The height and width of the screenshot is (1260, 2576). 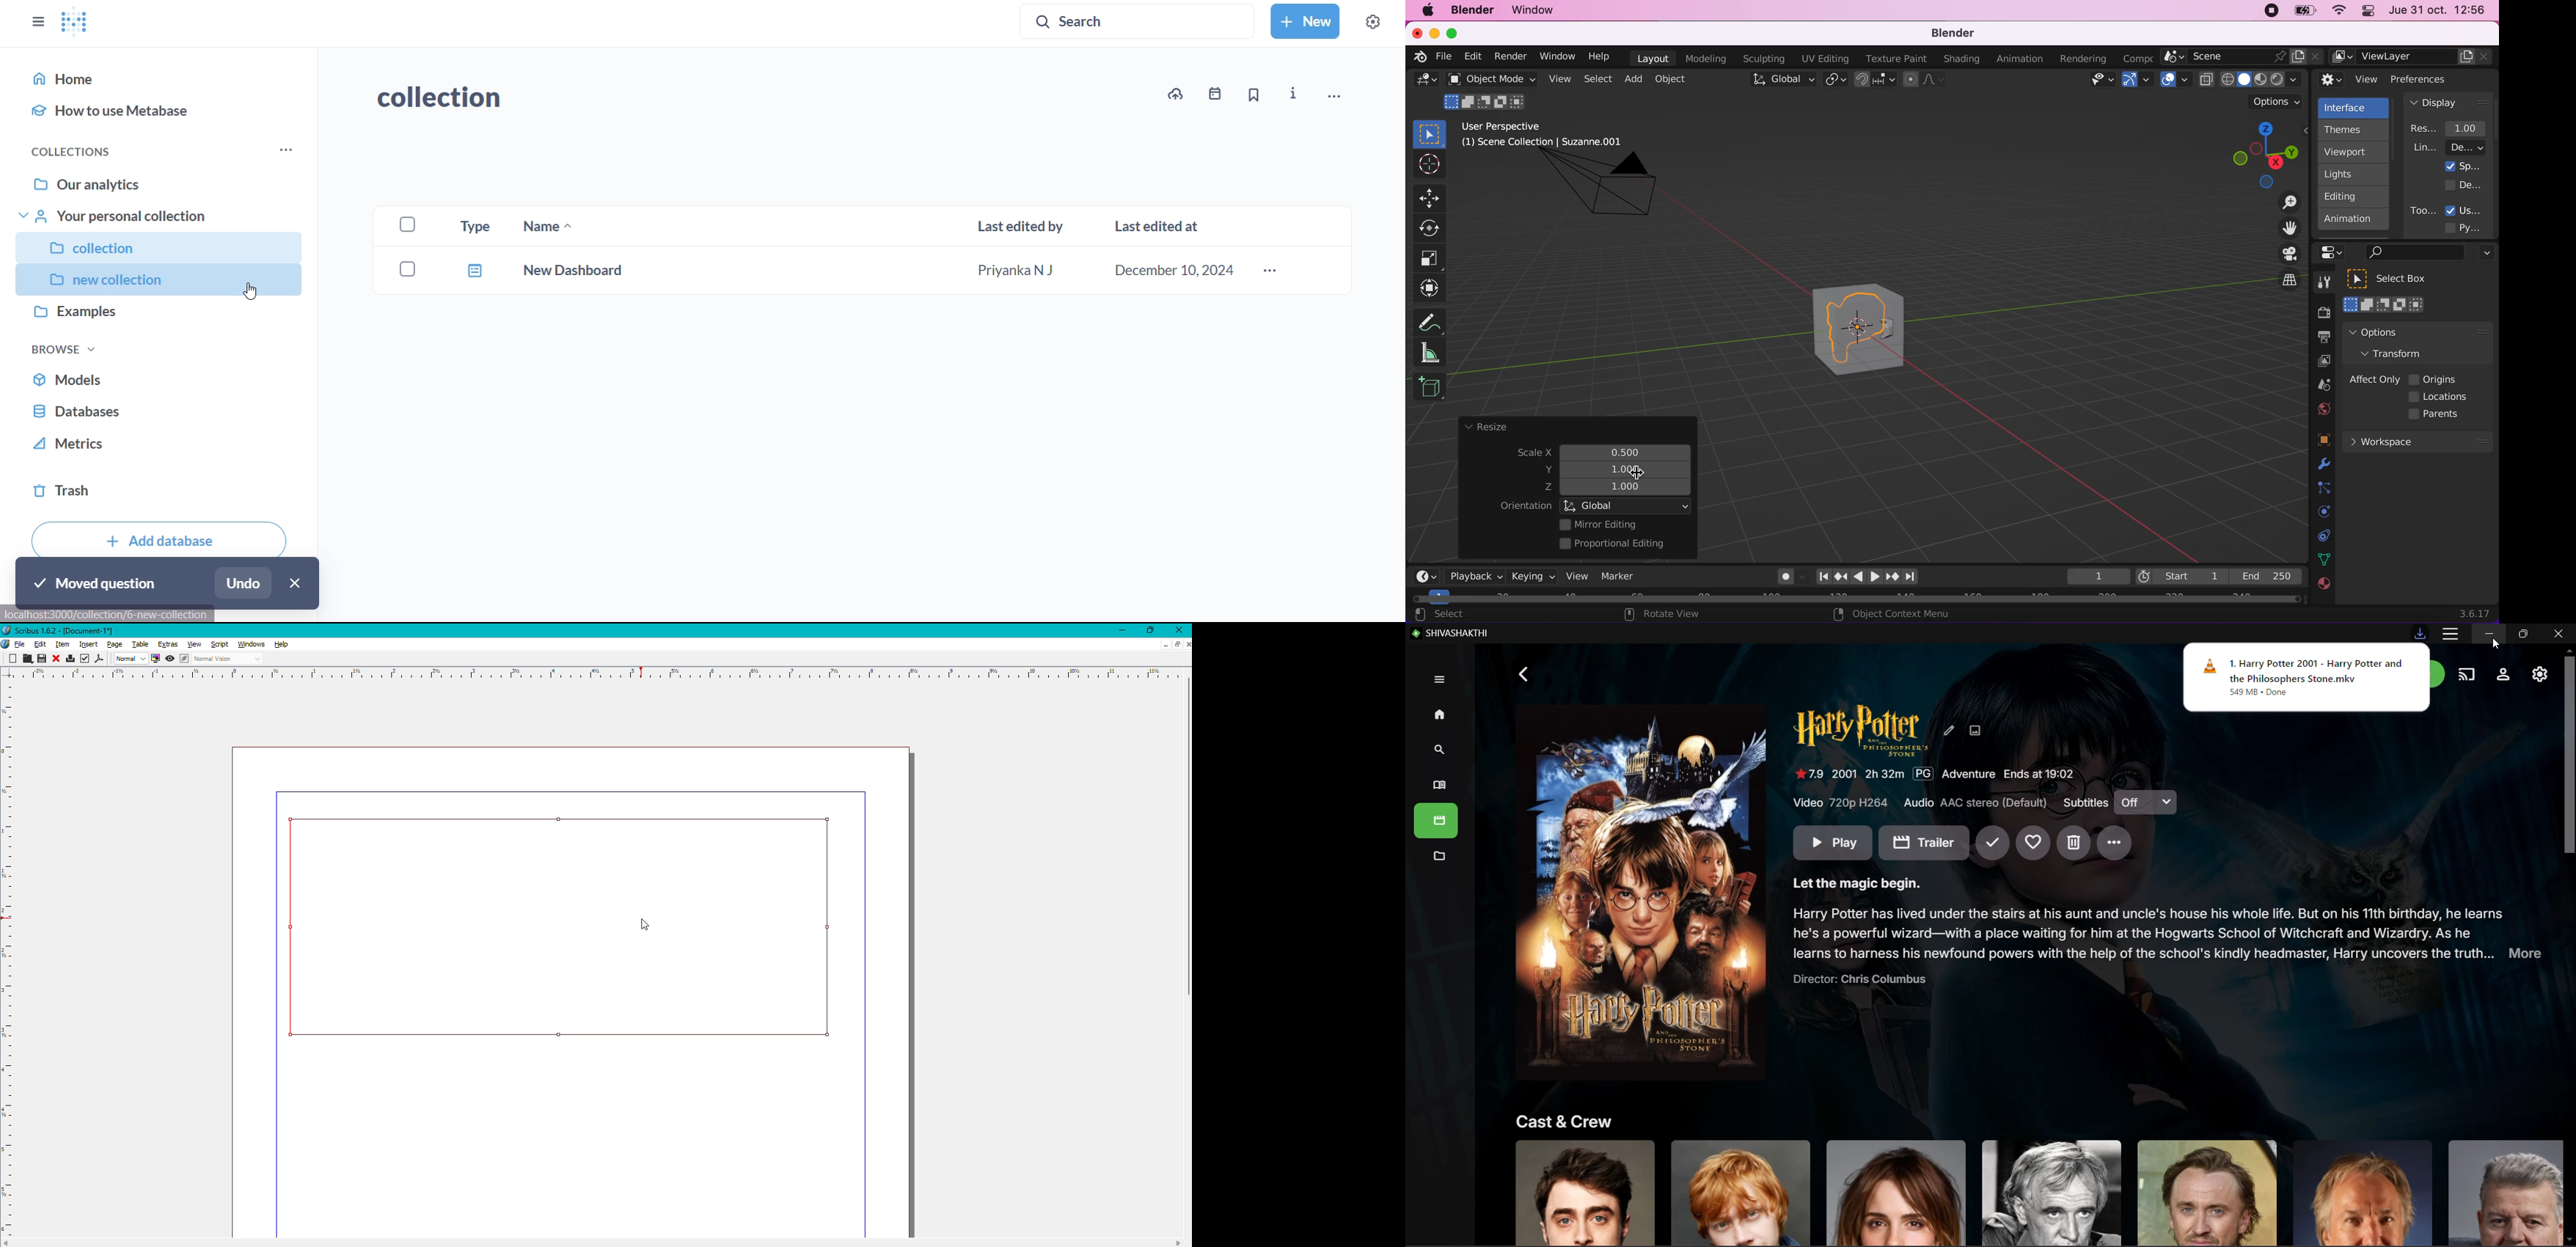 I want to click on object, so click(x=1673, y=79).